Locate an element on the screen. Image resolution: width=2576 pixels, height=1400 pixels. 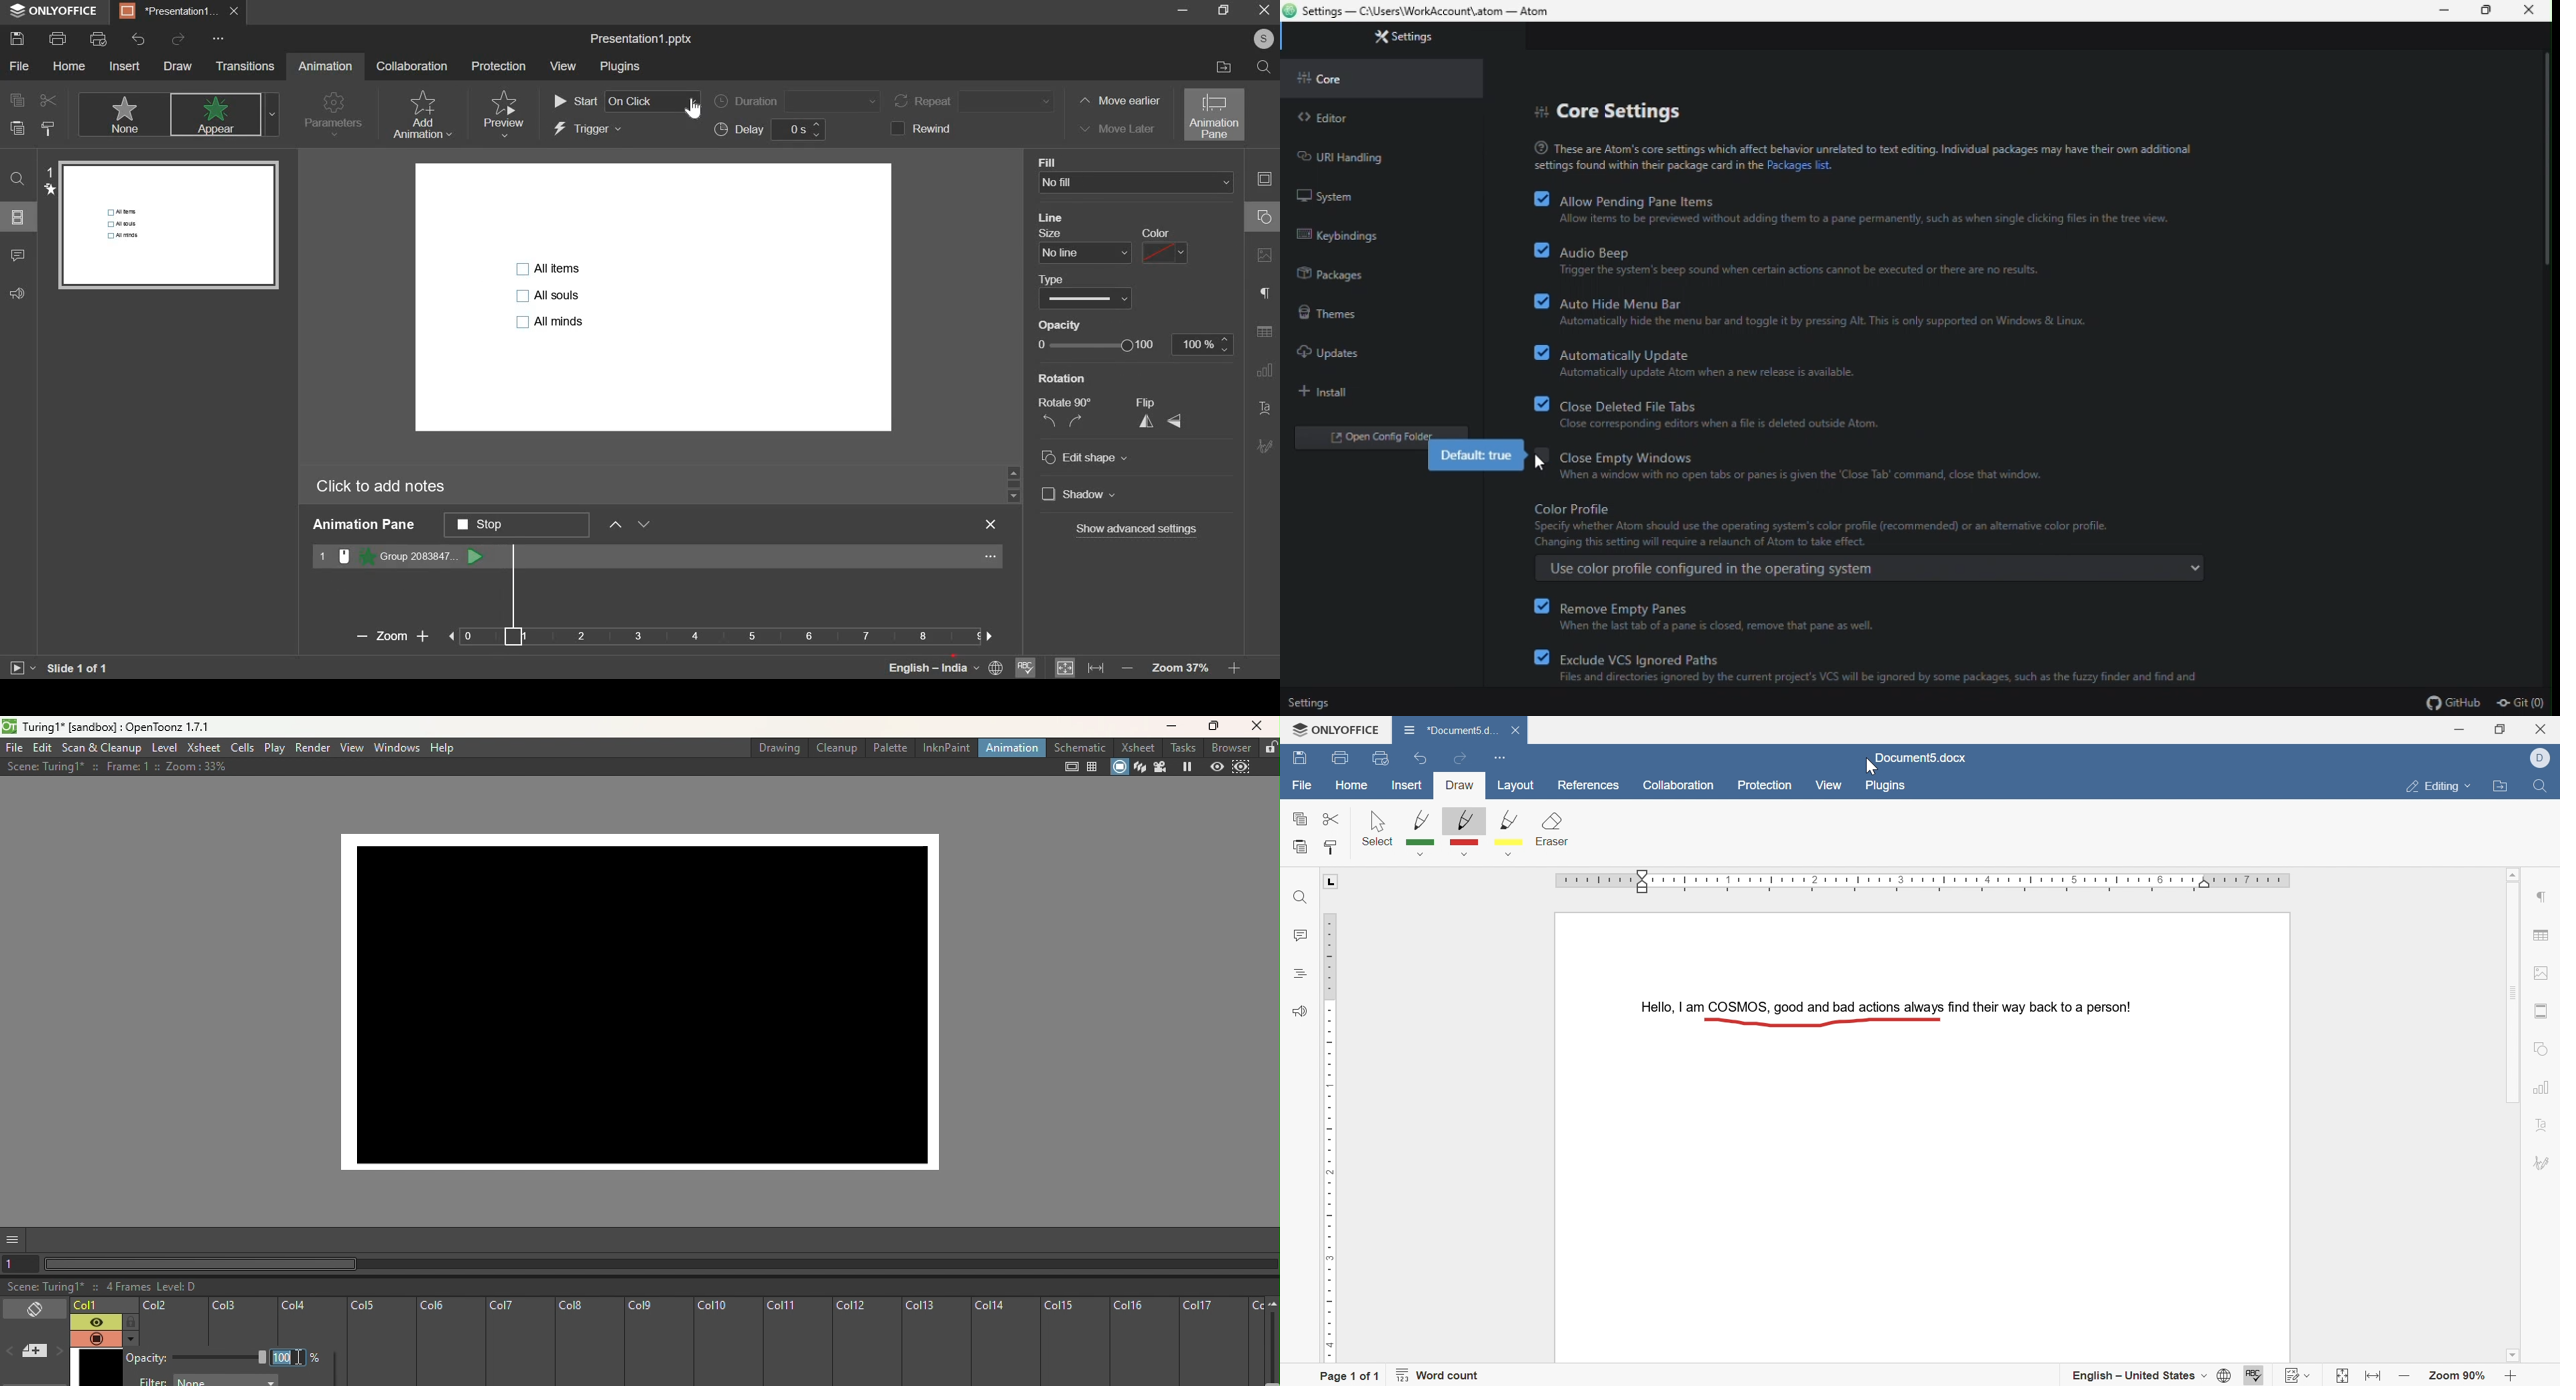
slide 1 of 1 is located at coordinates (76, 669).